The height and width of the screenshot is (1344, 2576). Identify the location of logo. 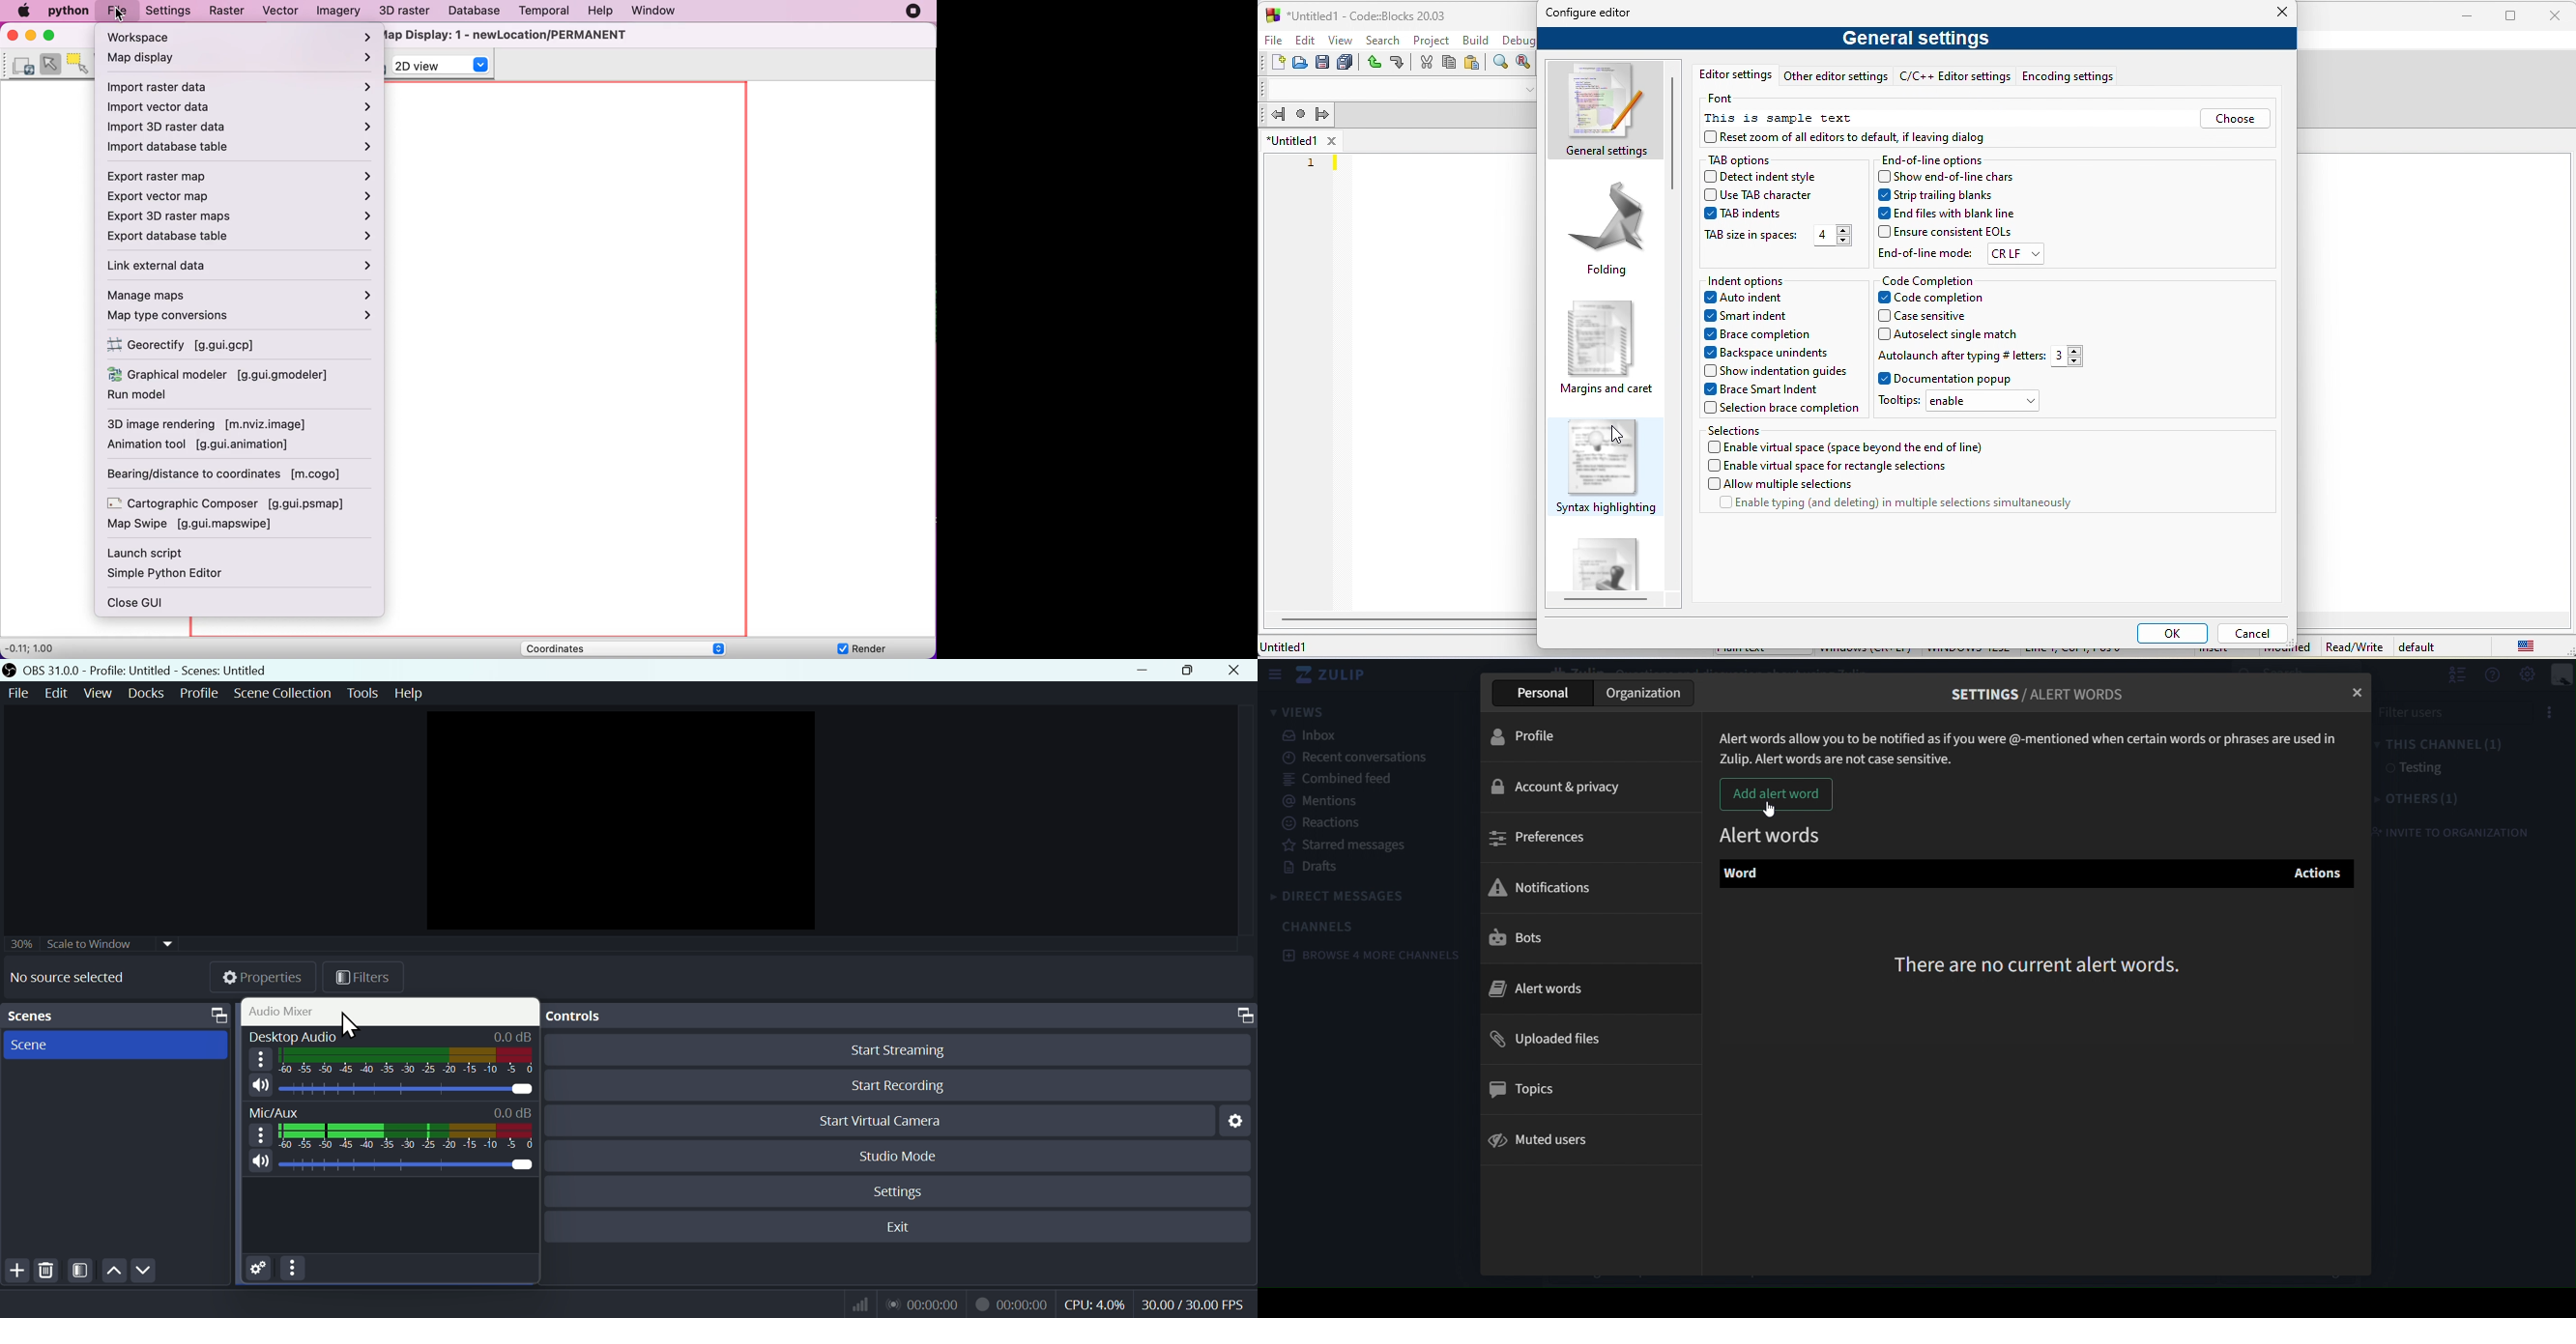
(1272, 15).